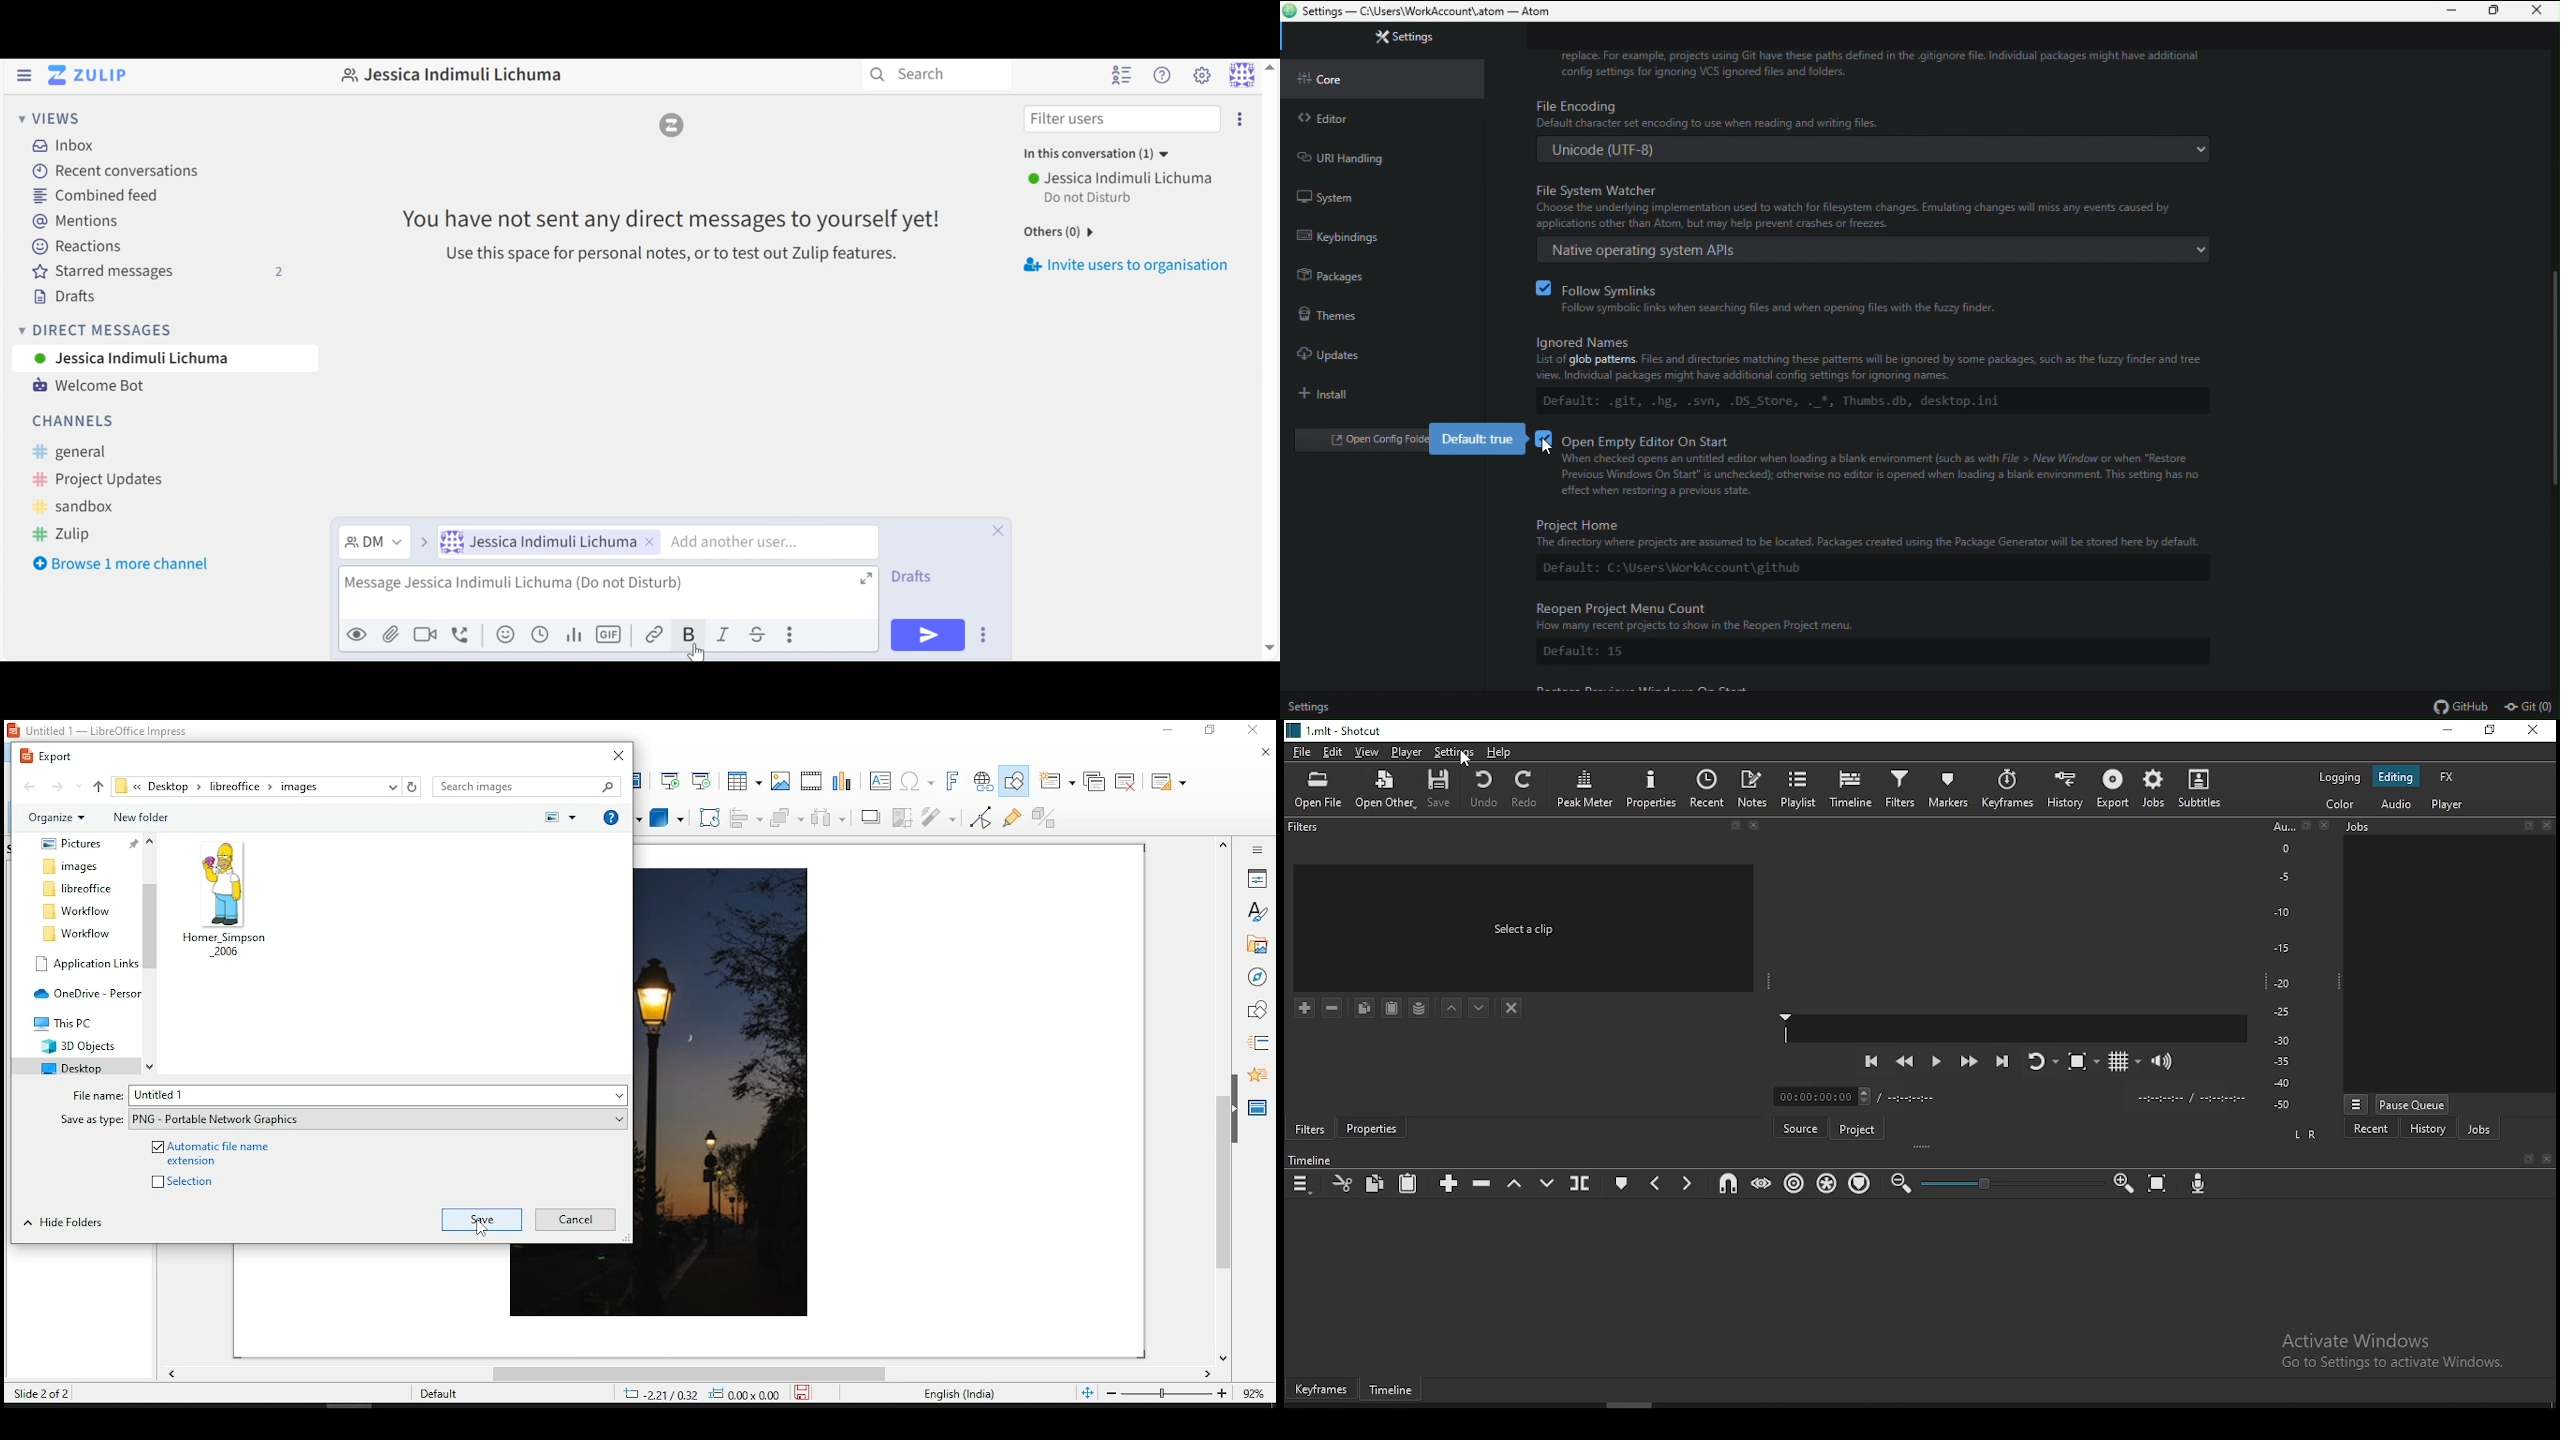 Image resolution: width=2576 pixels, height=1456 pixels. Describe the element at coordinates (1586, 787) in the screenshot. I see `peak meter` at that location.